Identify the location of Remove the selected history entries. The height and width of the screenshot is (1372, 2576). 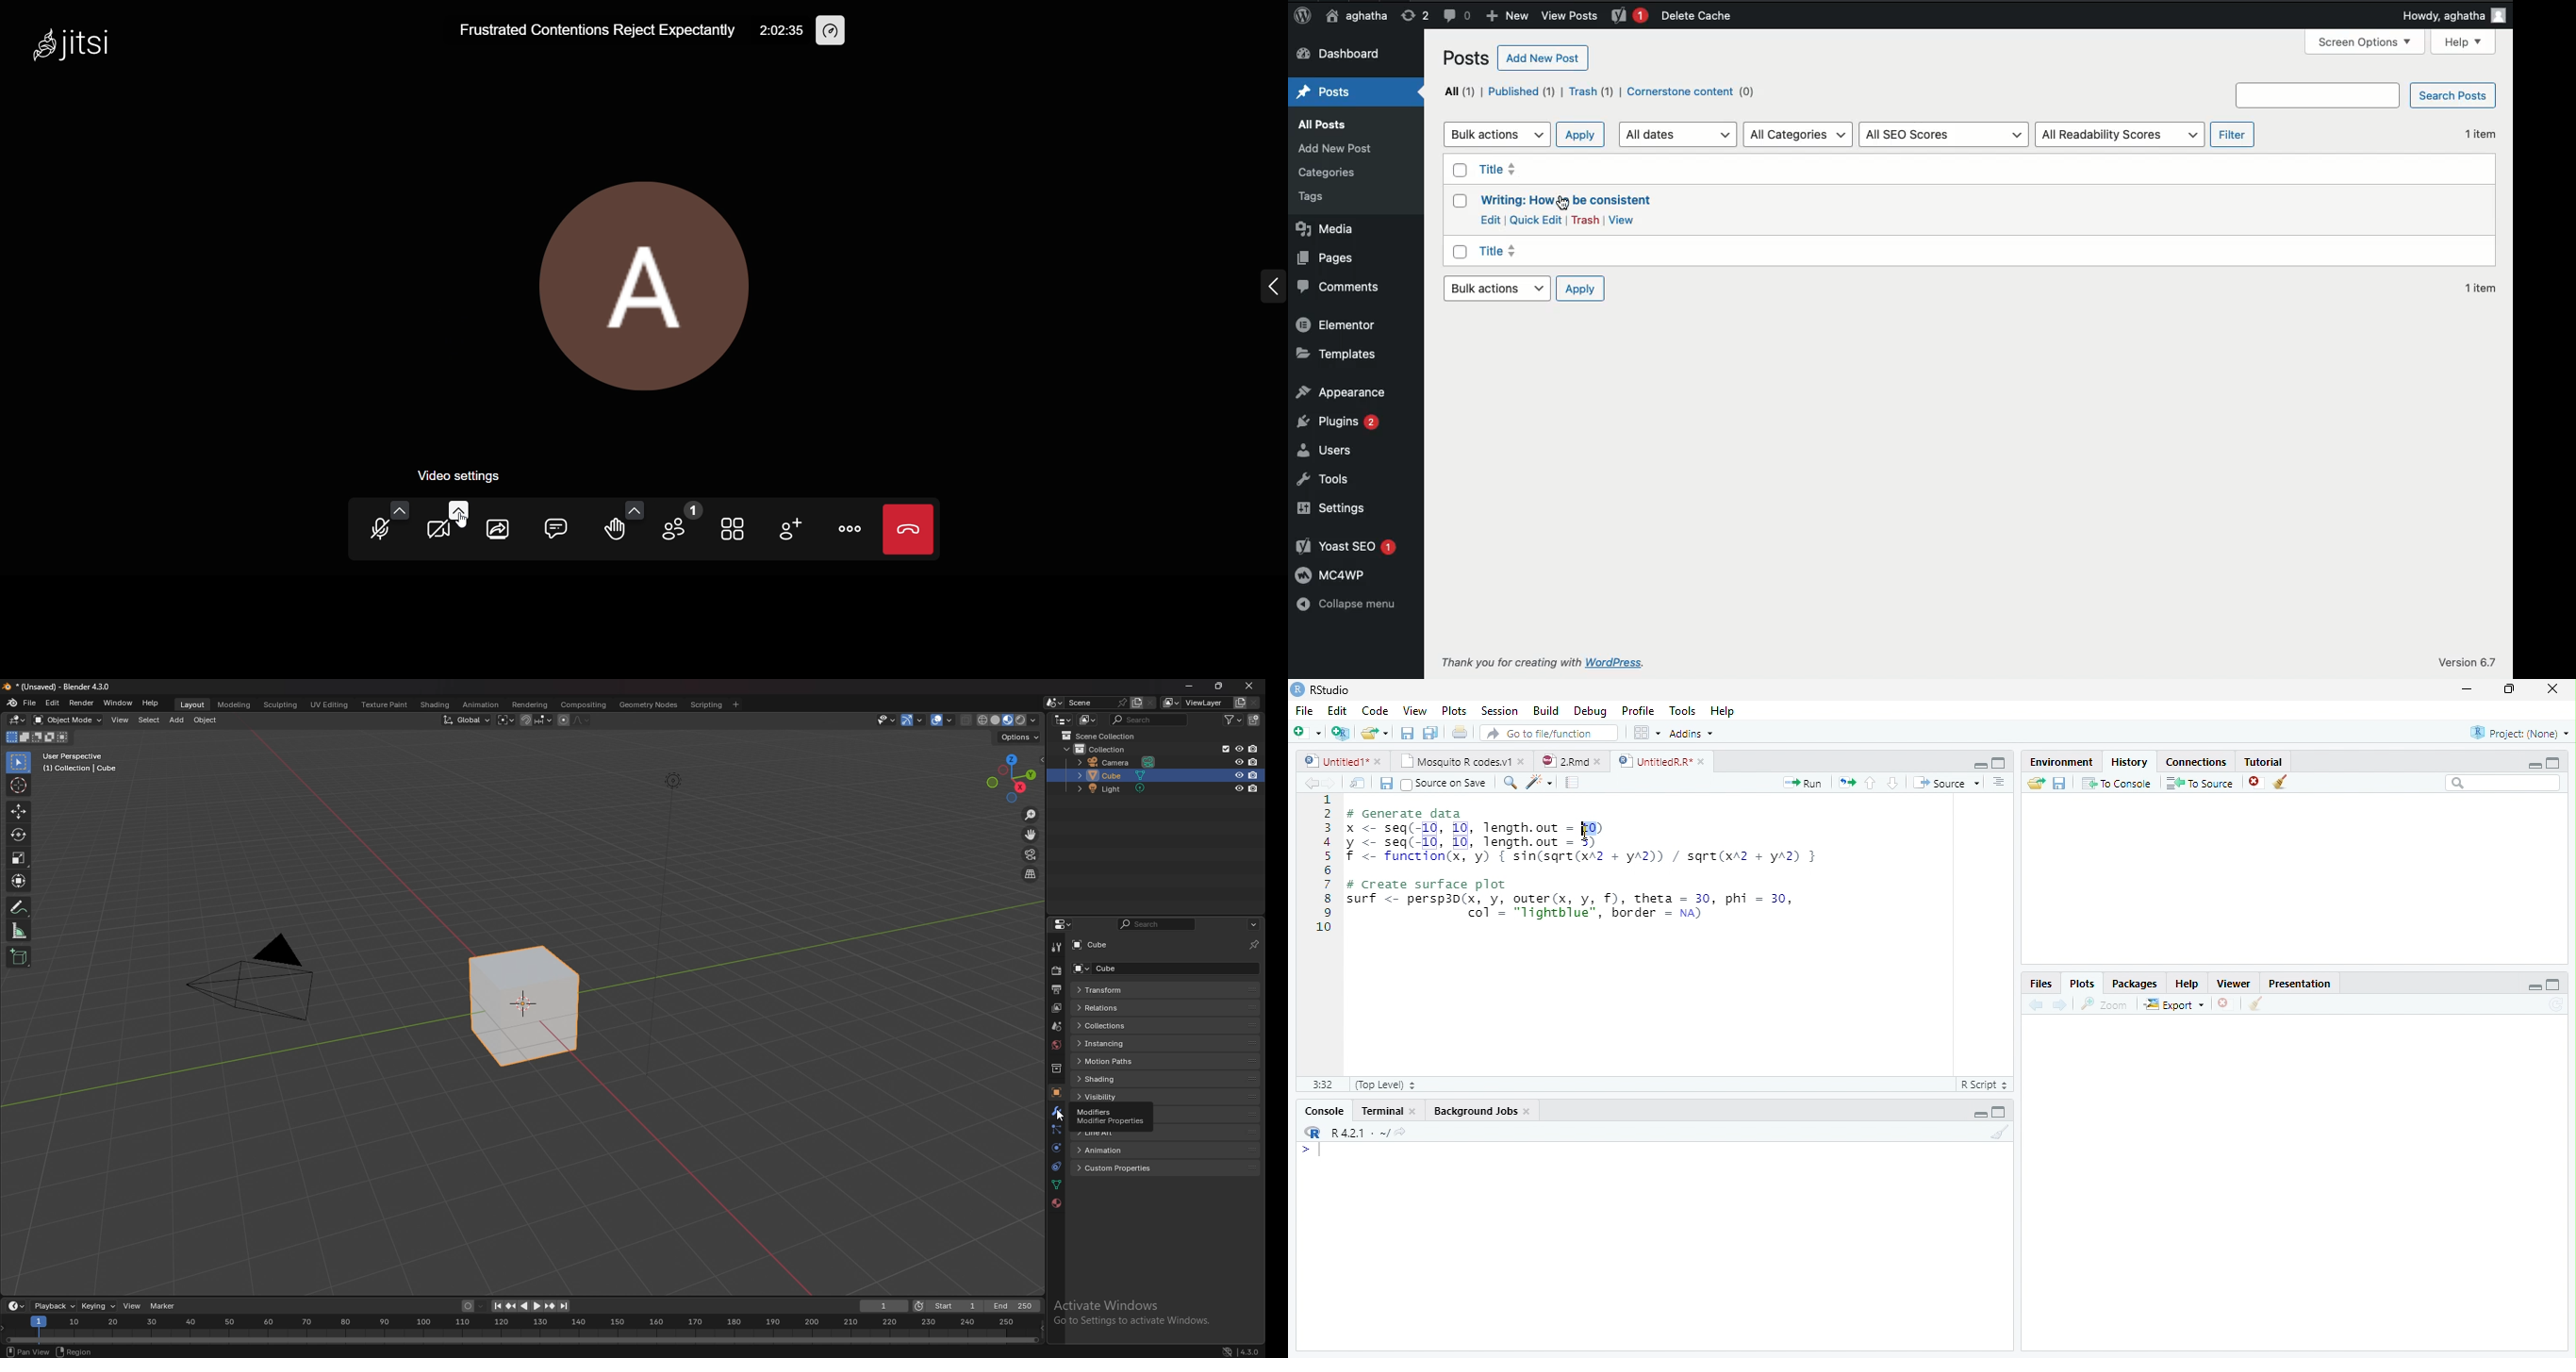
(2255, 783).